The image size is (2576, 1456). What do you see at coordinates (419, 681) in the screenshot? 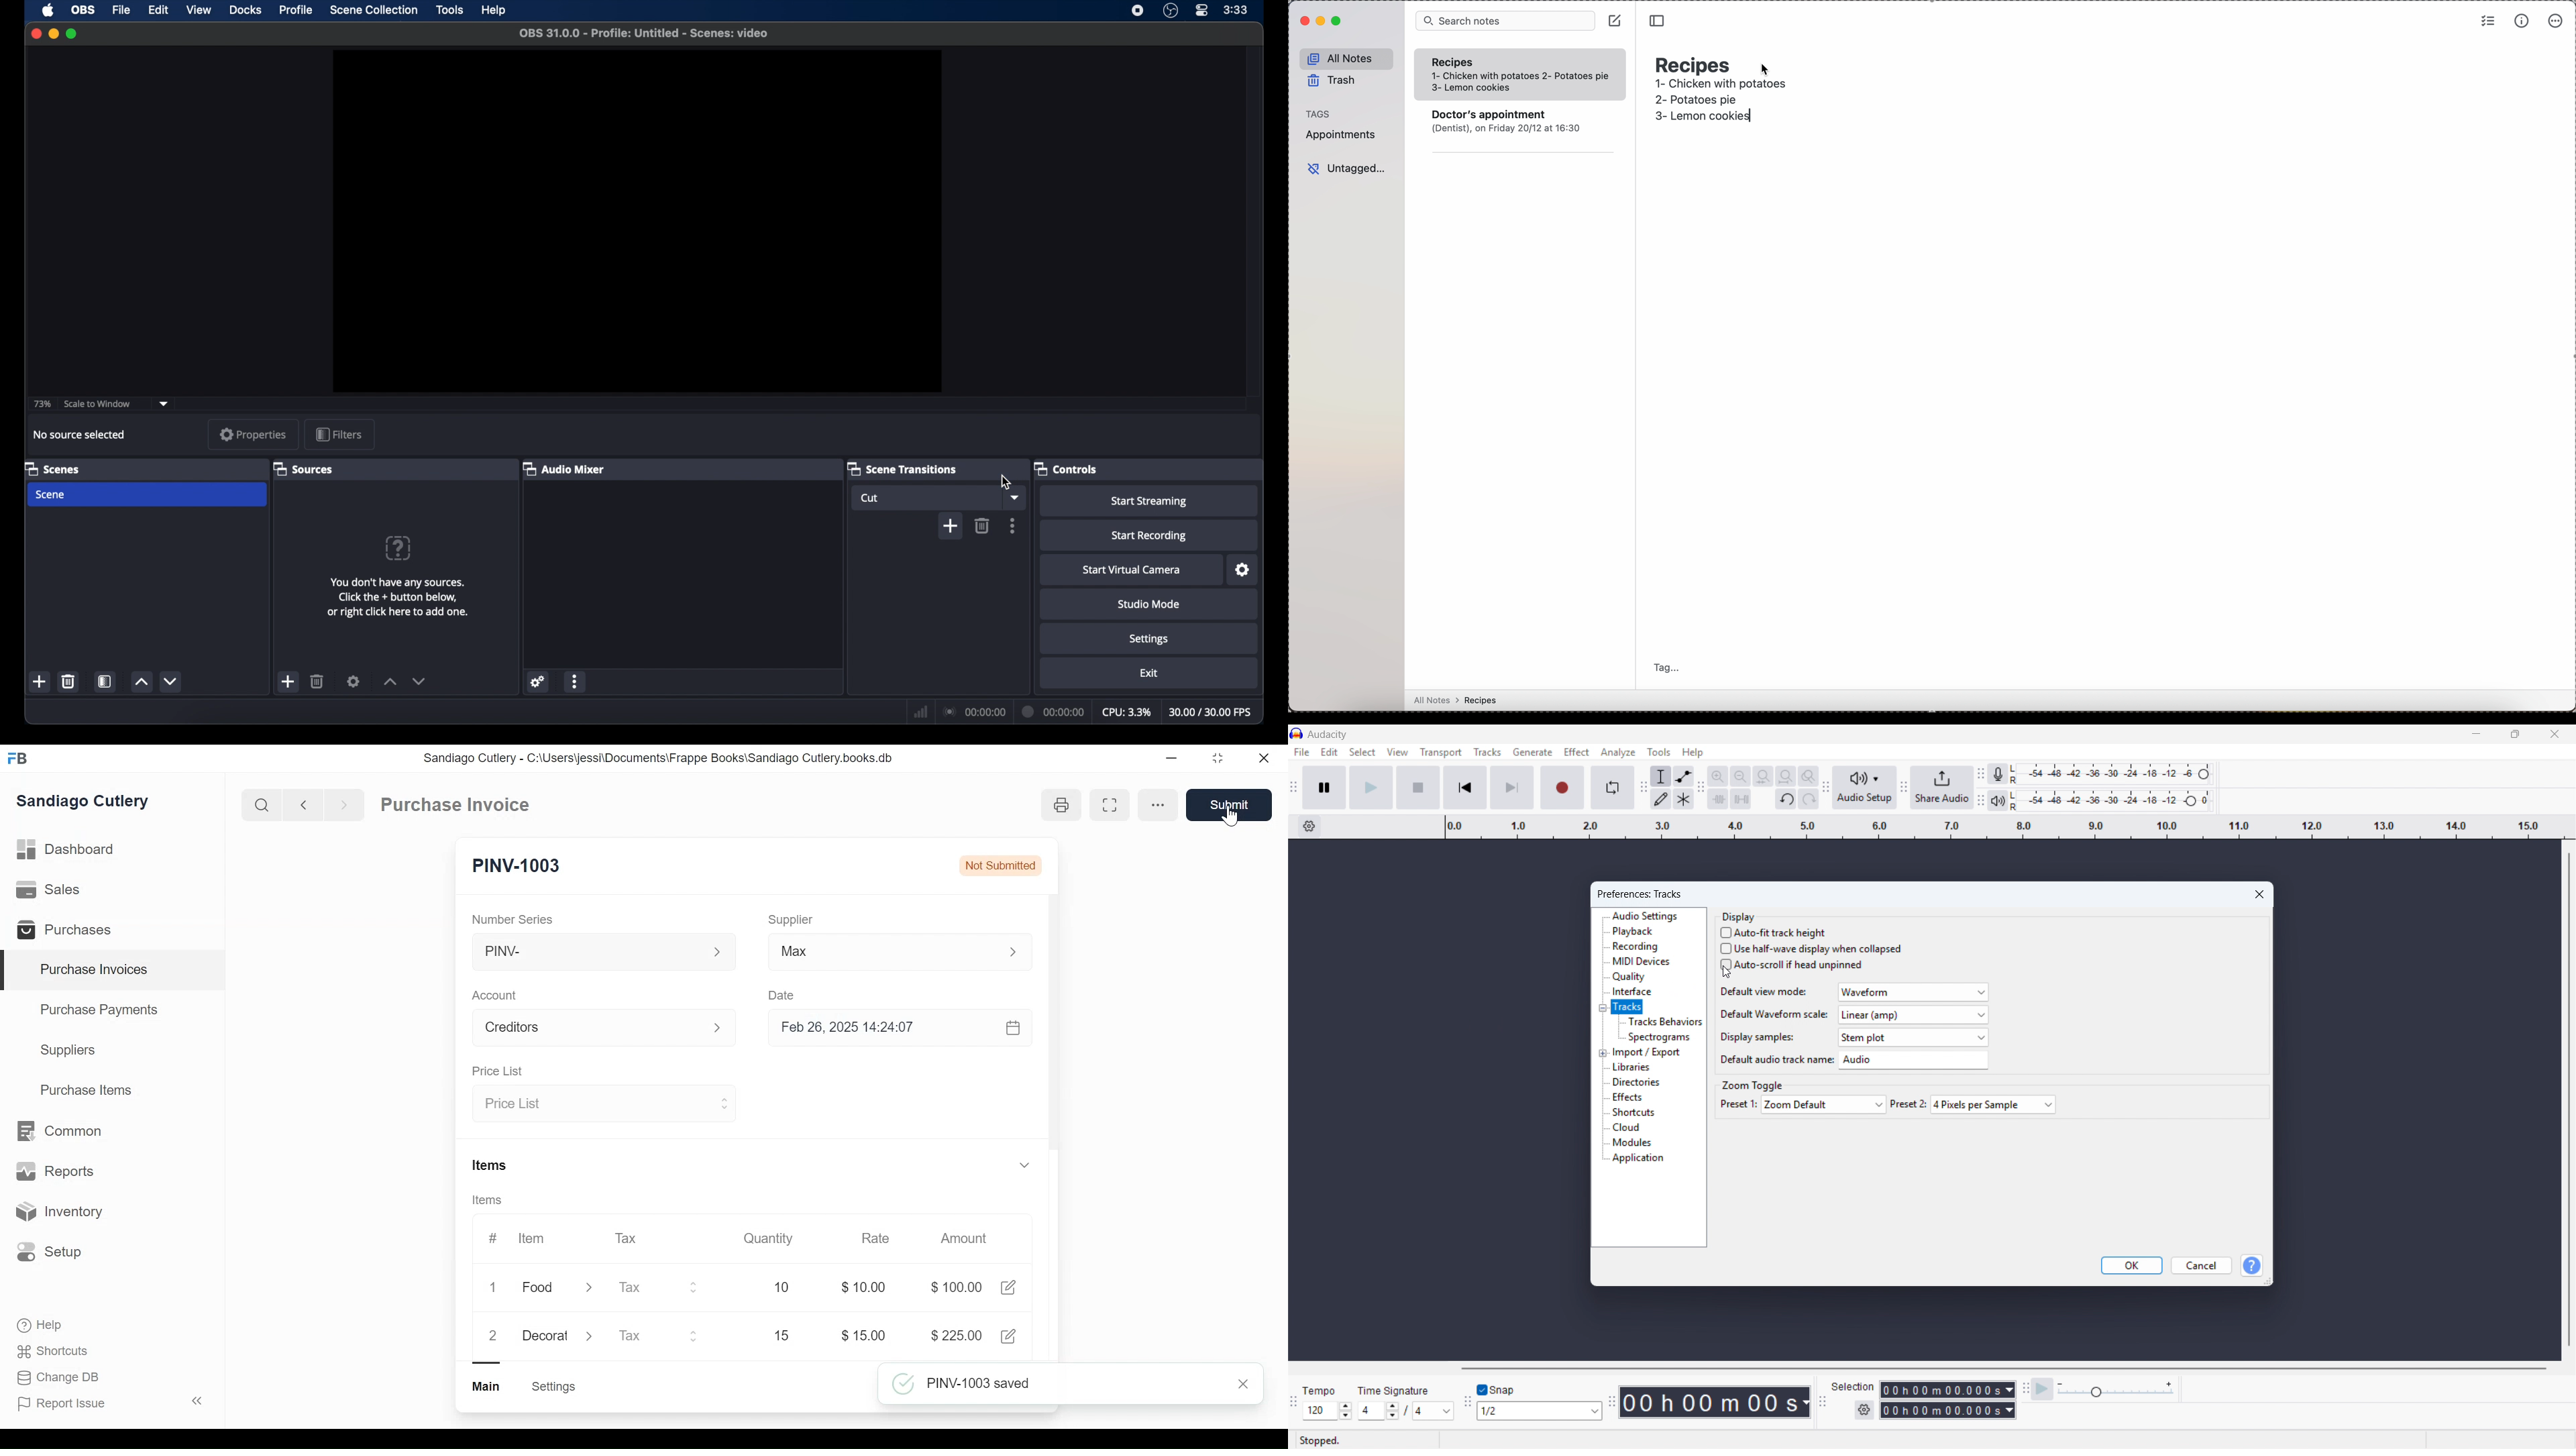
I see `decrement` at bounding box center [419, 681].